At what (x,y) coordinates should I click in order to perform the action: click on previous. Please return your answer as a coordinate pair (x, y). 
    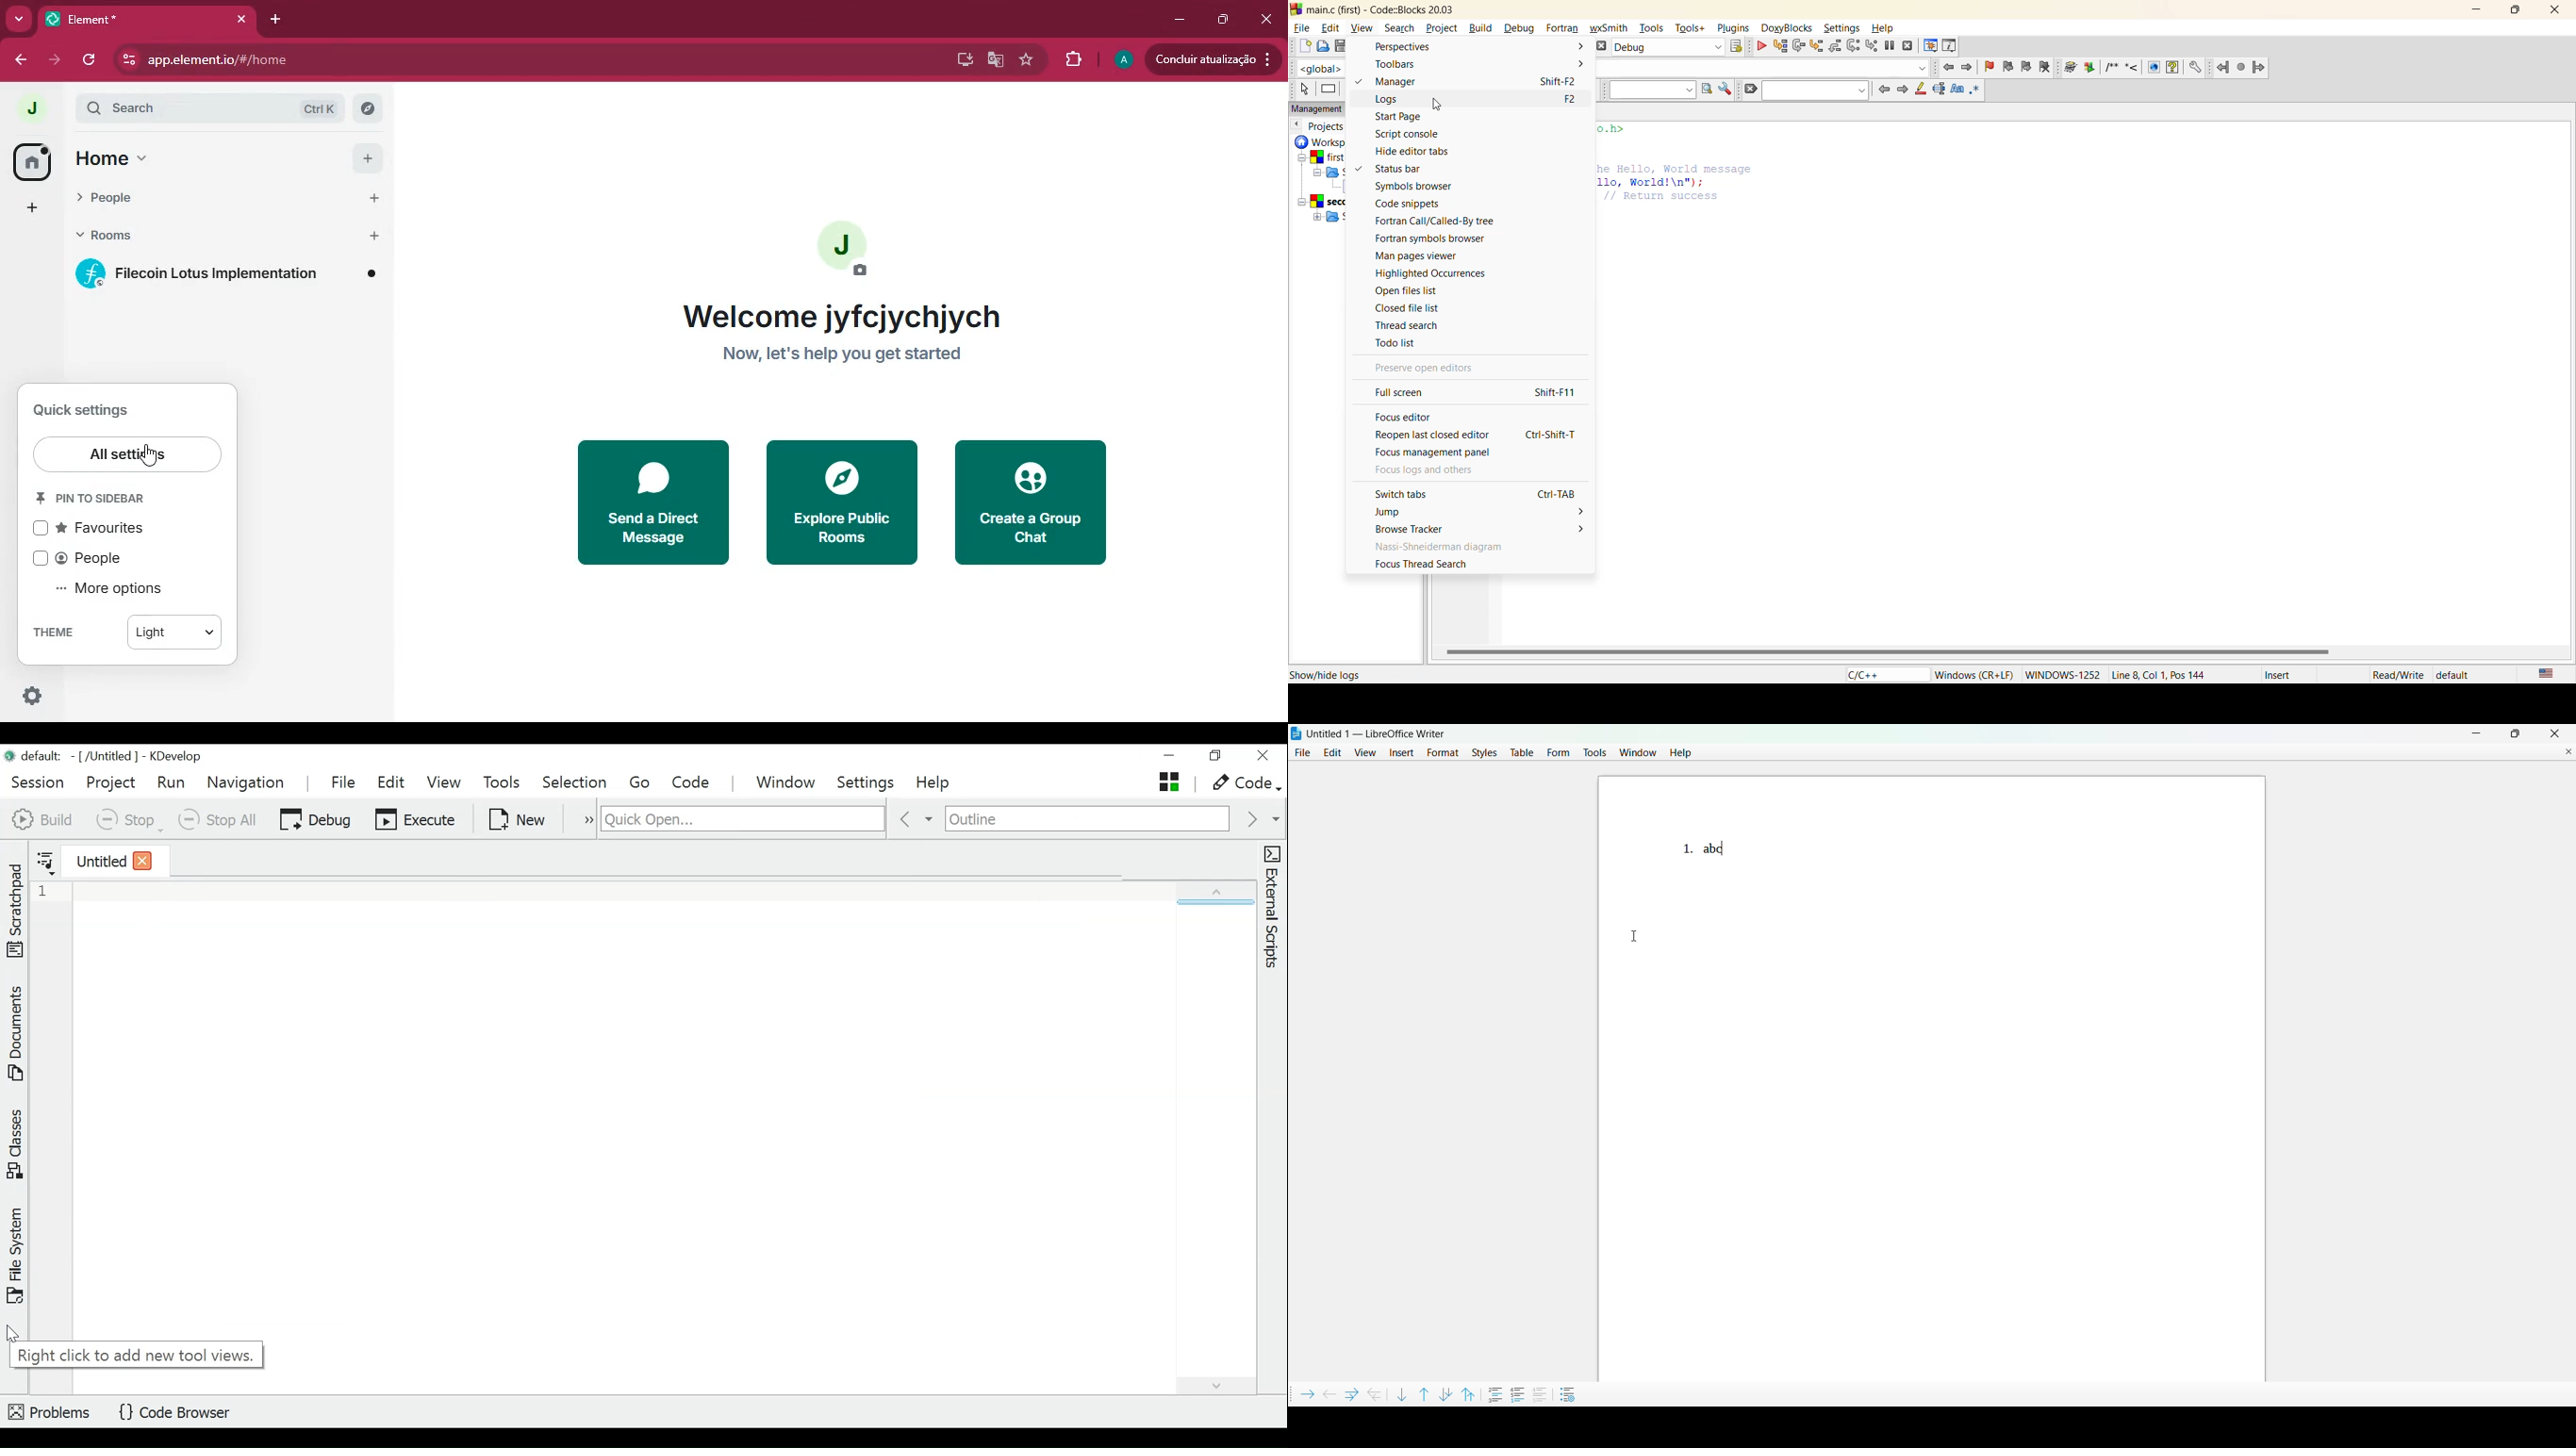
    Looking at the image, I should click on (1882, 89).